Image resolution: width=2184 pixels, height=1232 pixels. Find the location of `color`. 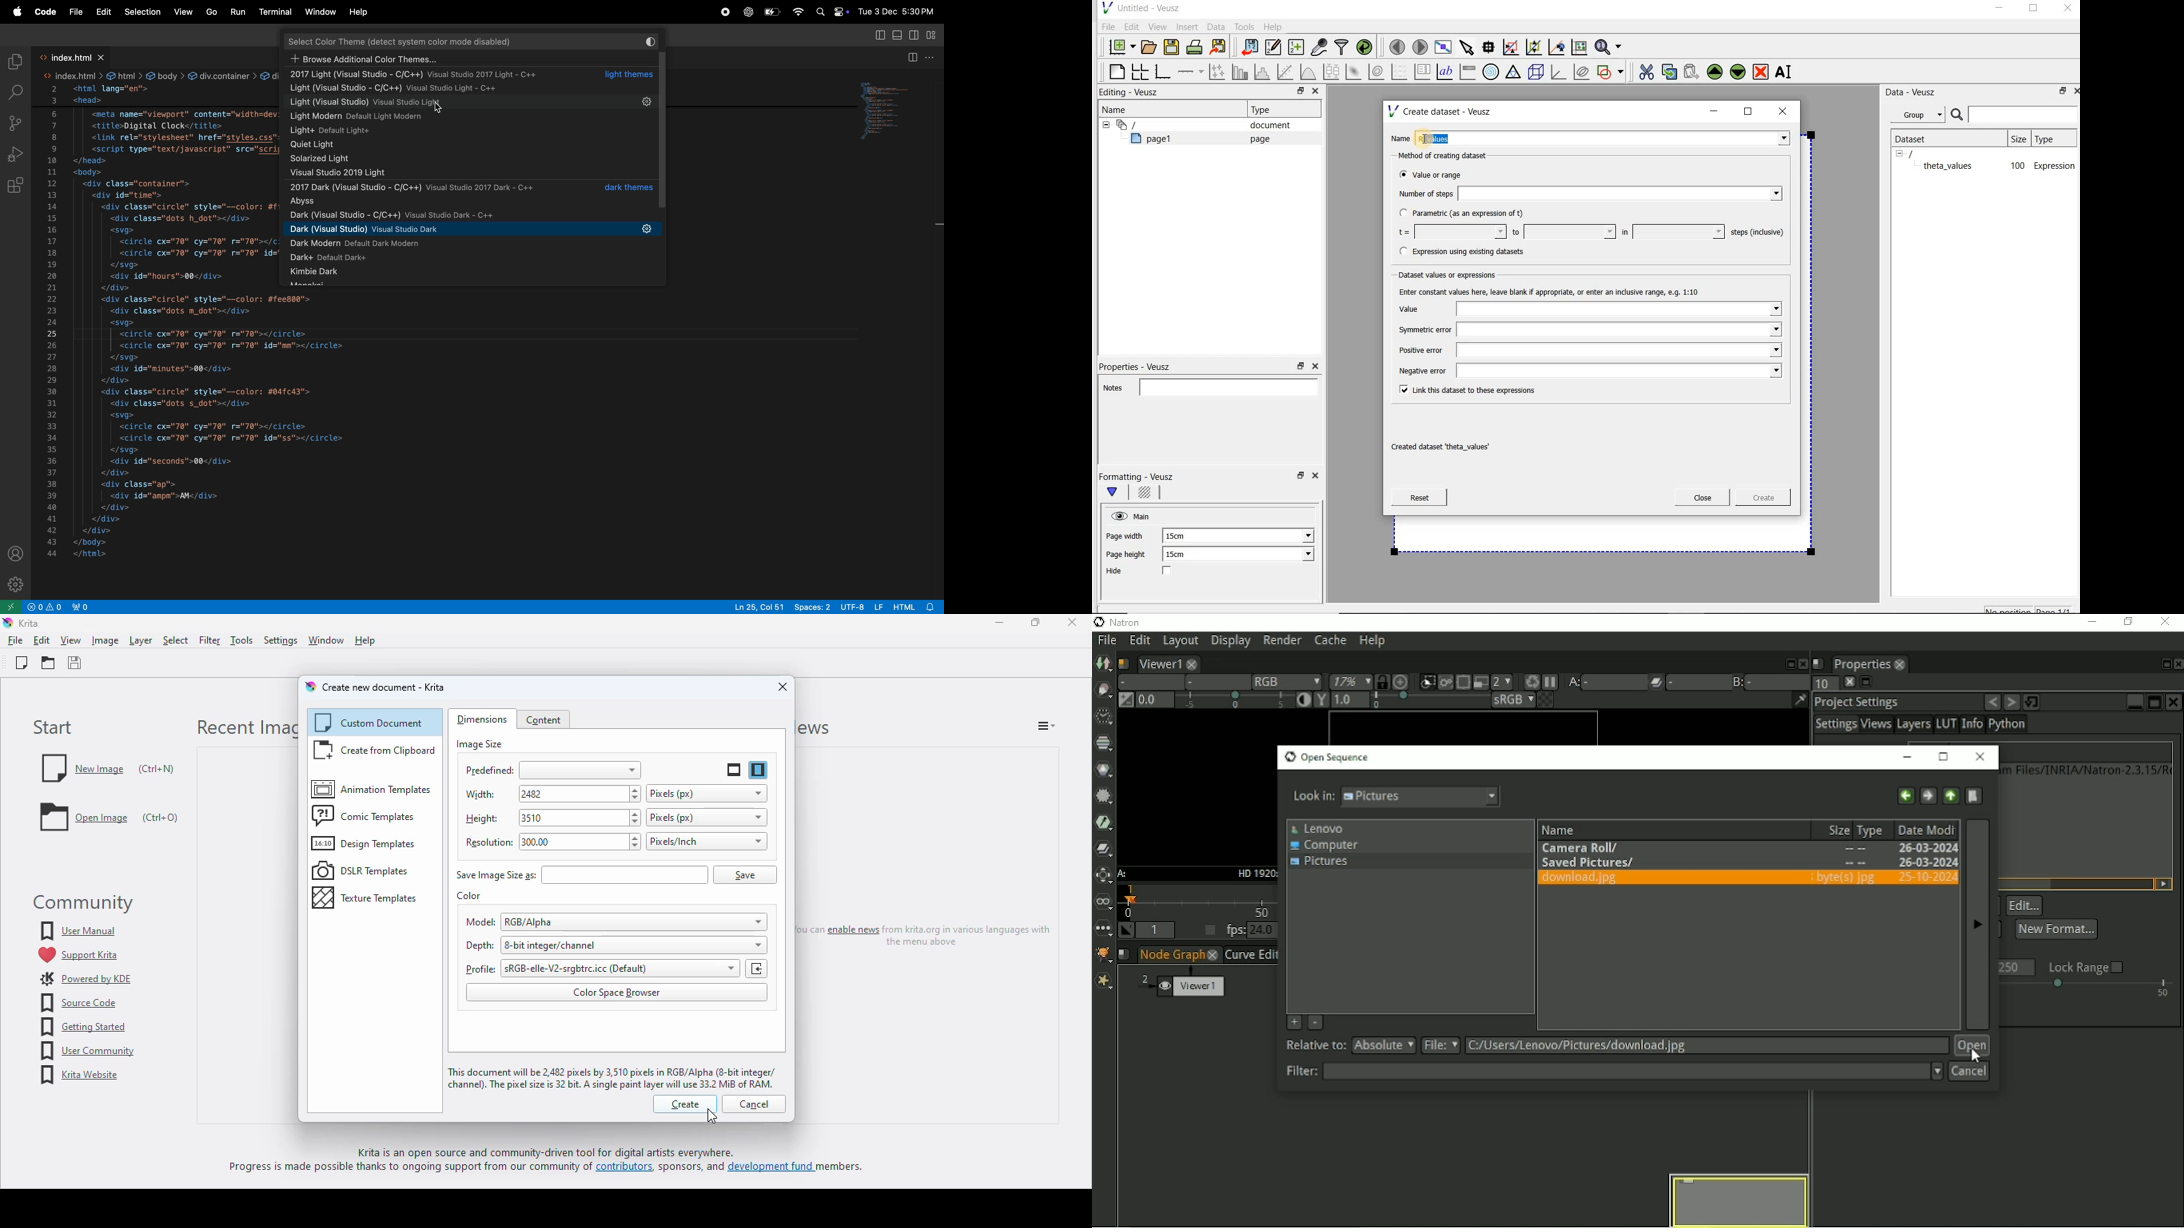

color is located at coordinates (469, 895).